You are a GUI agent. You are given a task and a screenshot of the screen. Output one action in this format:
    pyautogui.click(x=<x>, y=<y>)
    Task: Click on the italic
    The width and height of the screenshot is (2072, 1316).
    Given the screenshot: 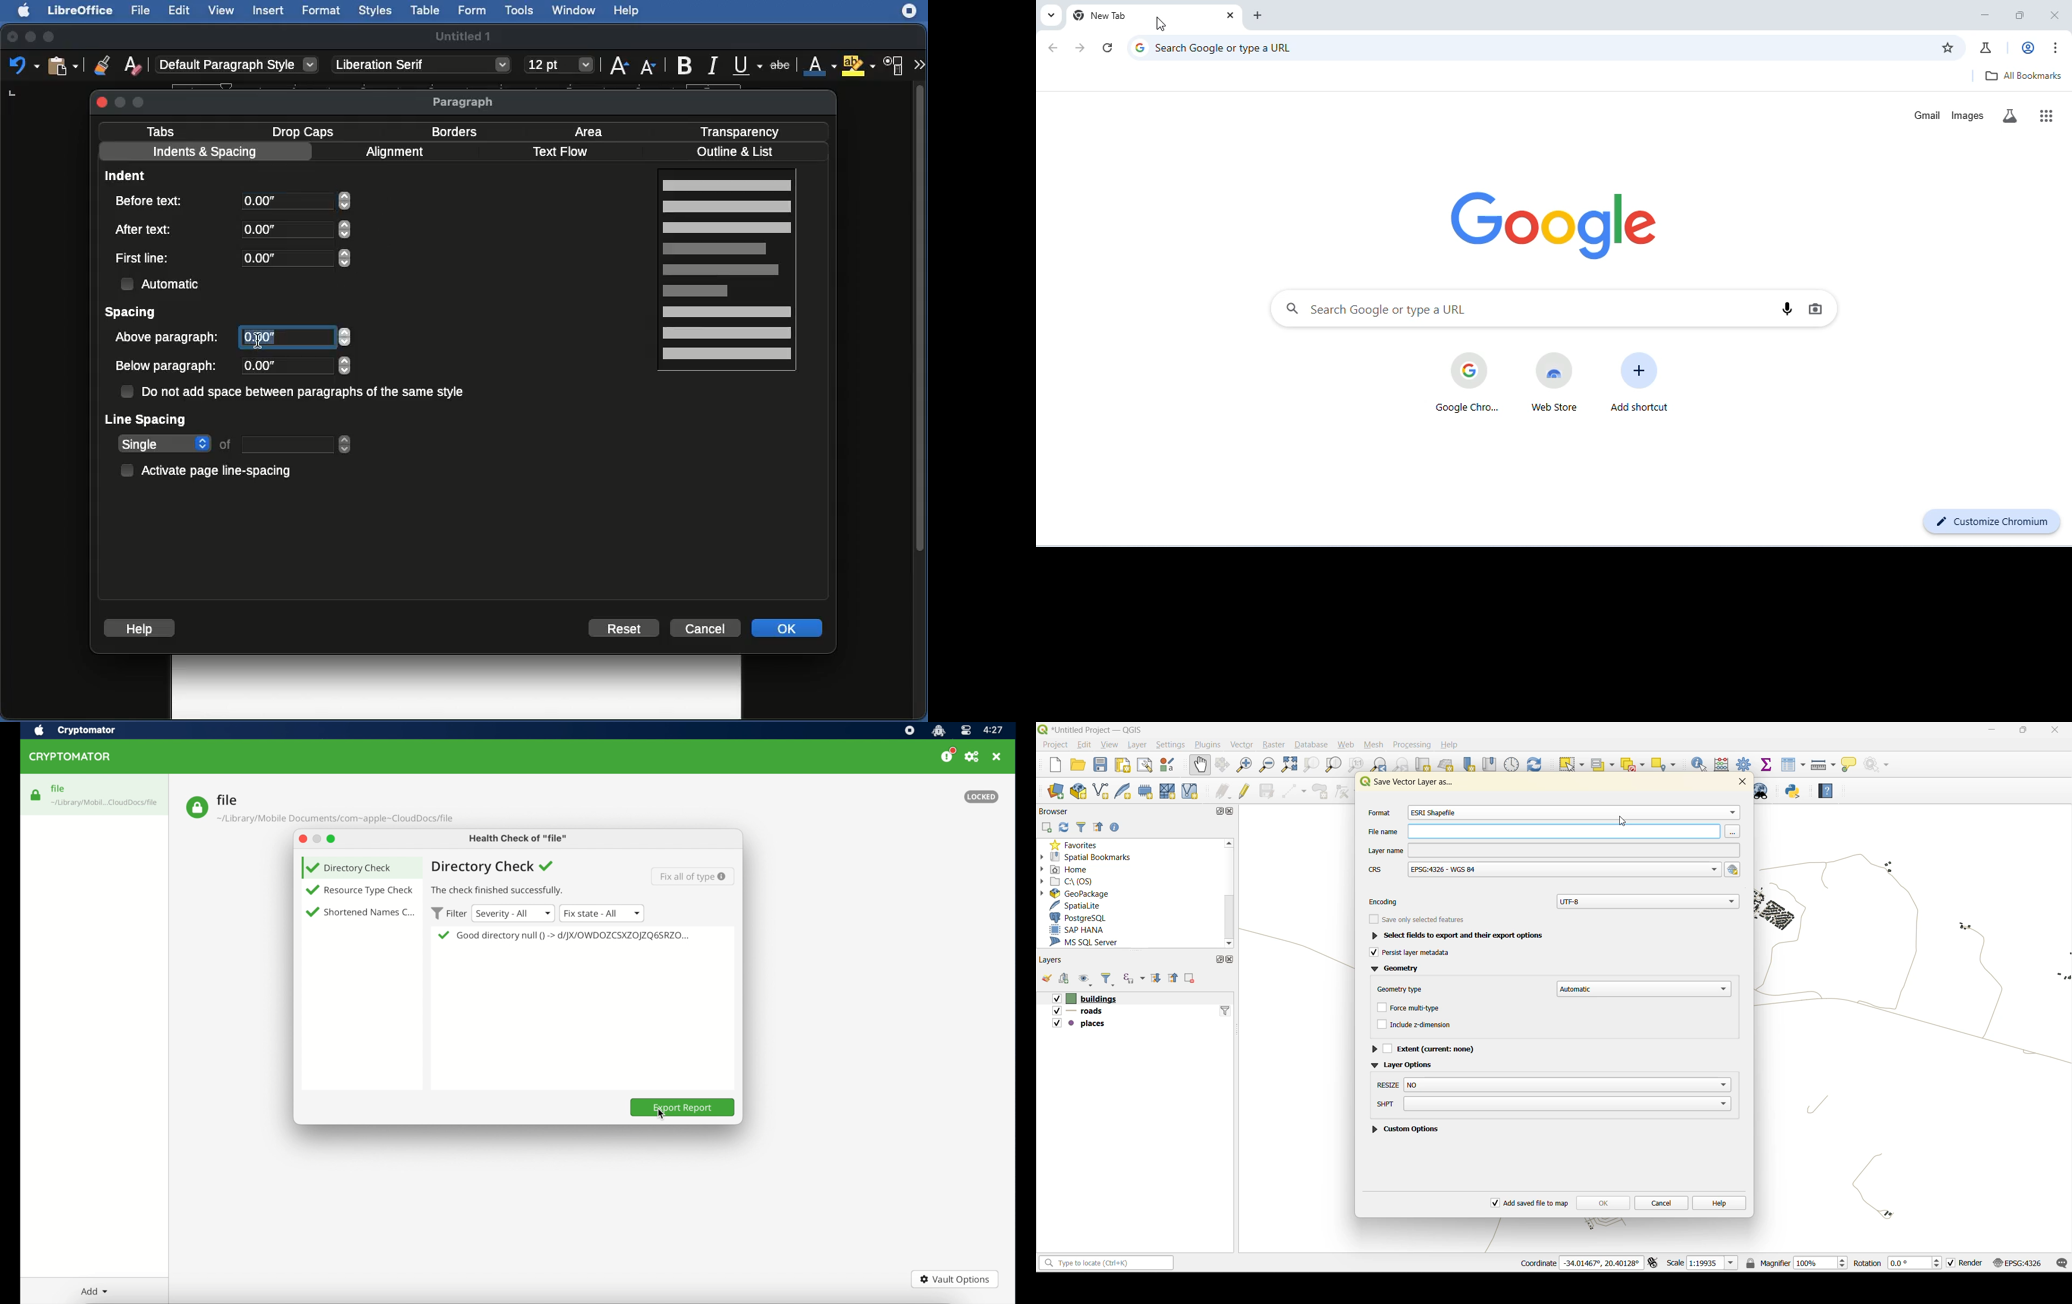 What is the action you would take?
    pyautogui.click(x=712, y=64)
    